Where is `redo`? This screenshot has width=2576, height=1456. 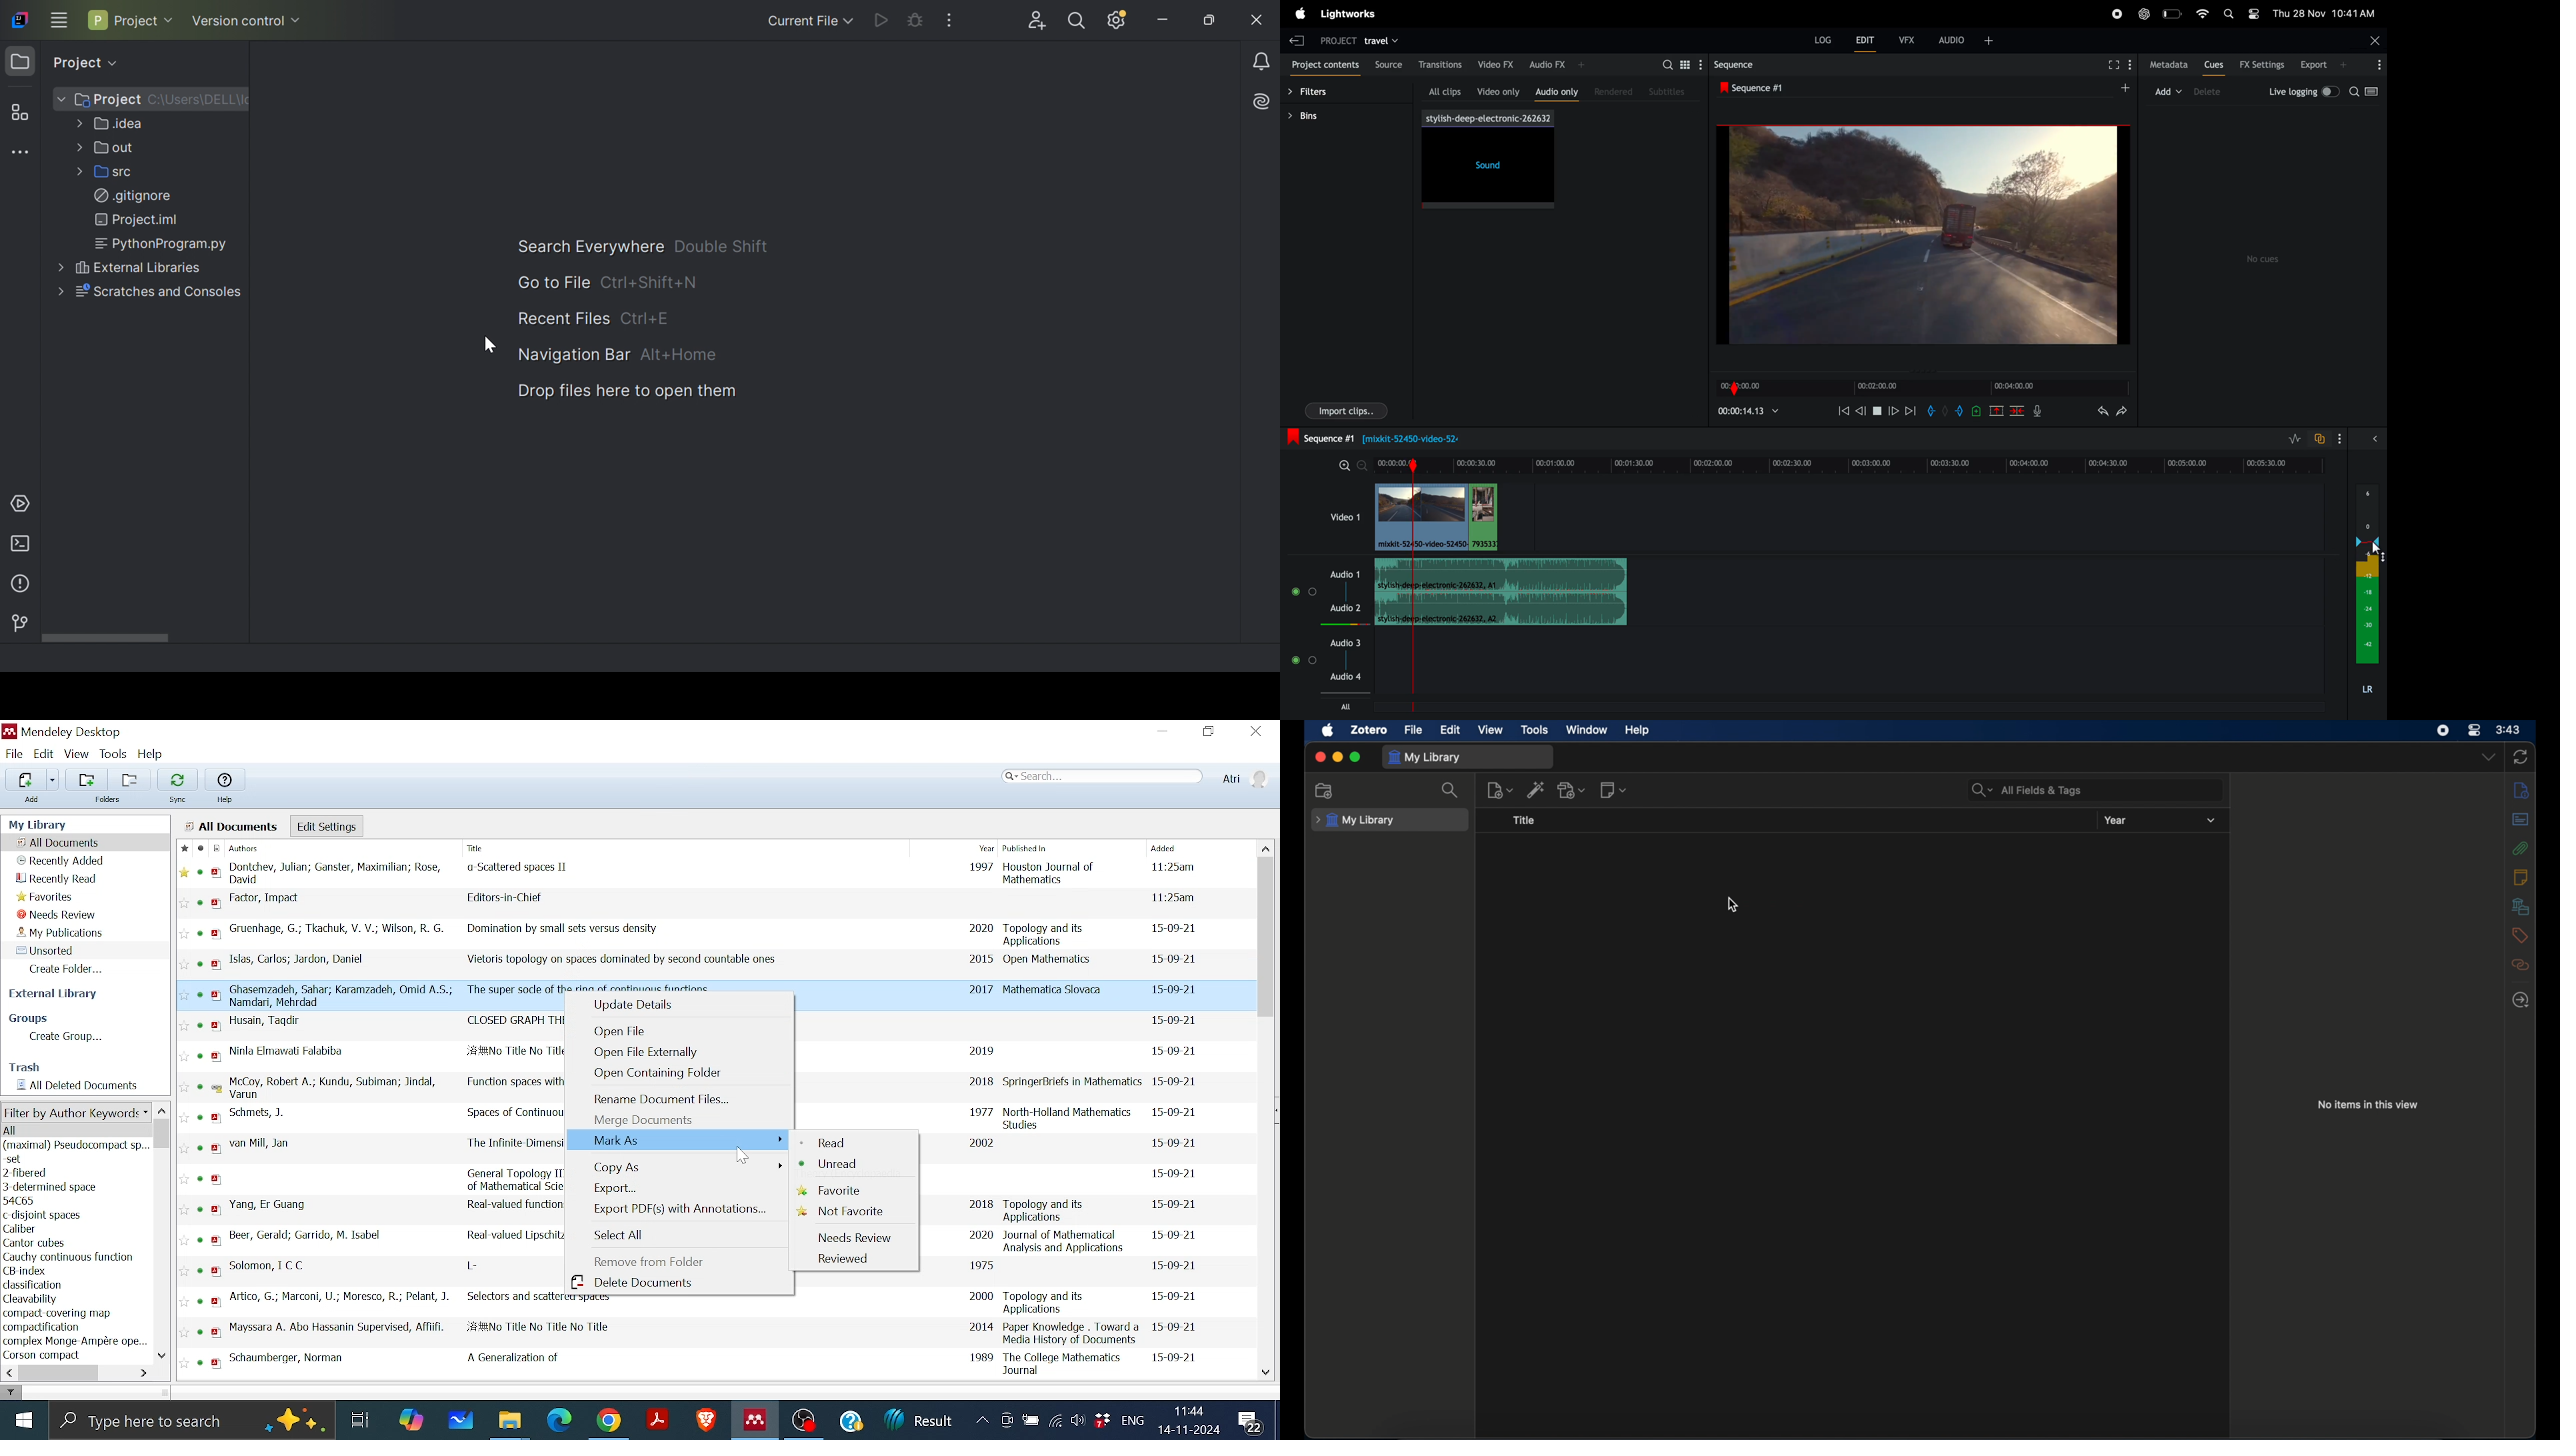
redo is located at coordinates (2122, 410).